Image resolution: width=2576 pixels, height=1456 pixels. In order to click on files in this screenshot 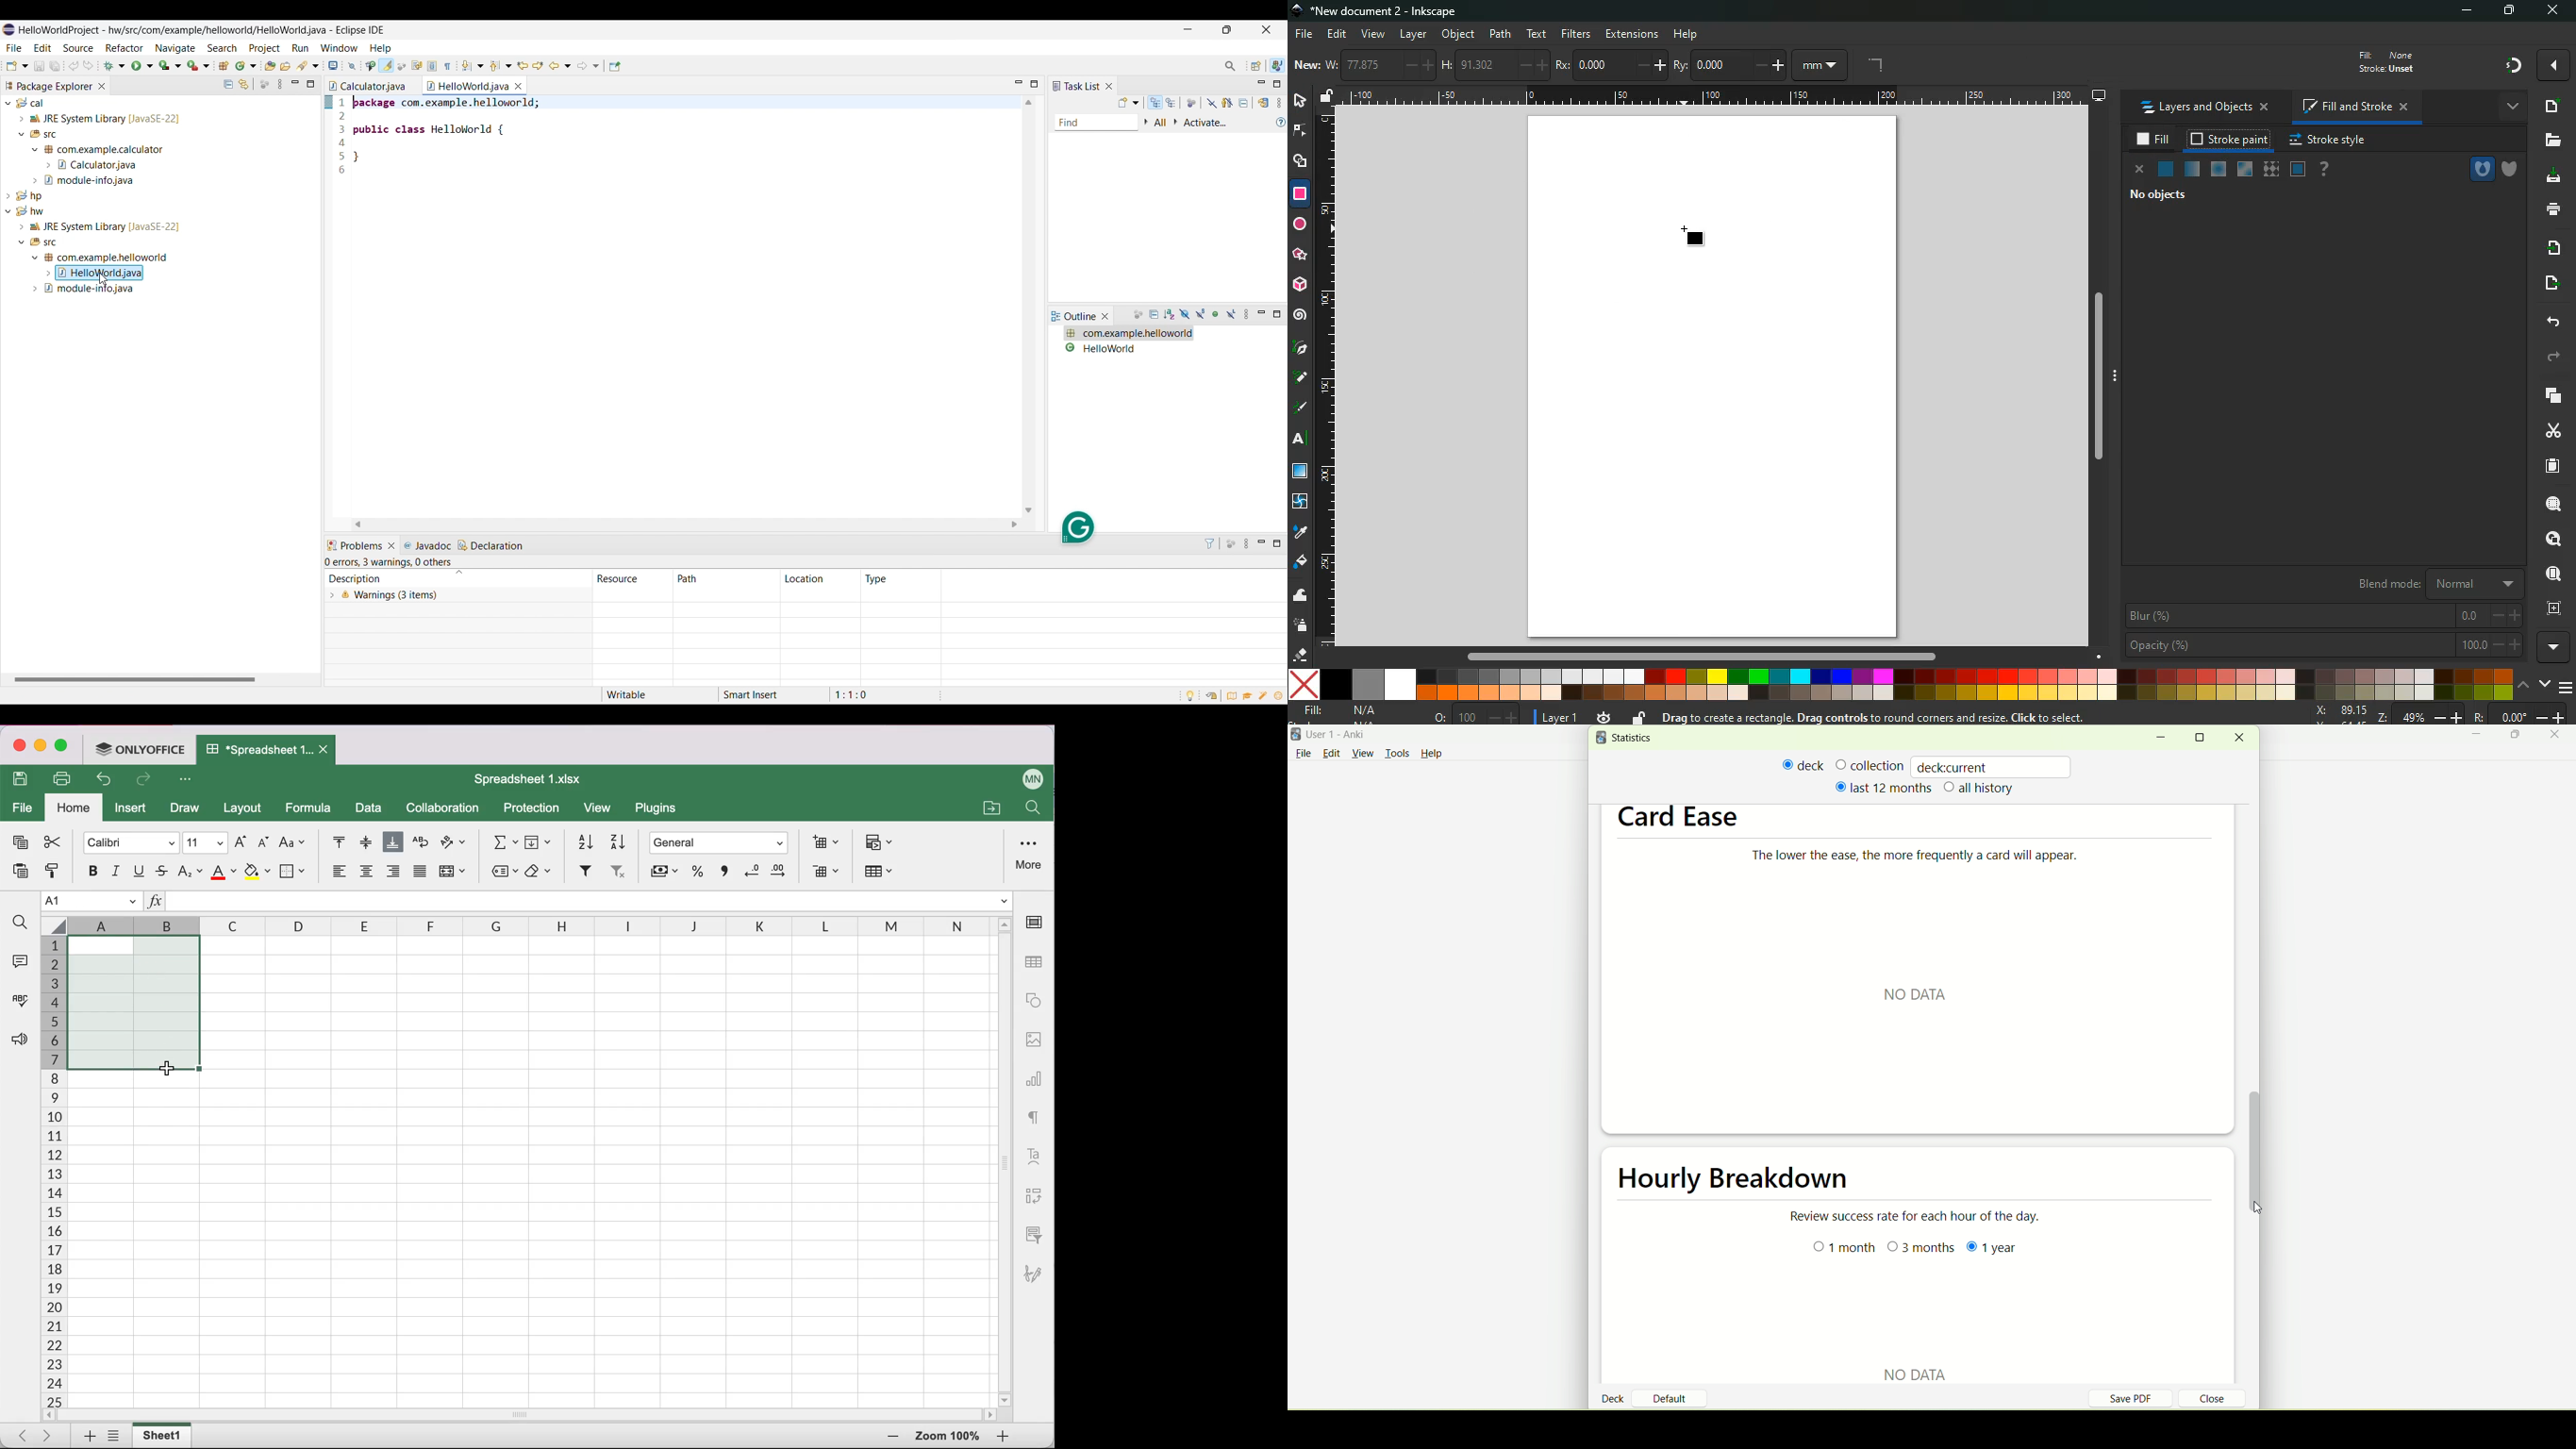, I will do `click(2549, 142)`.